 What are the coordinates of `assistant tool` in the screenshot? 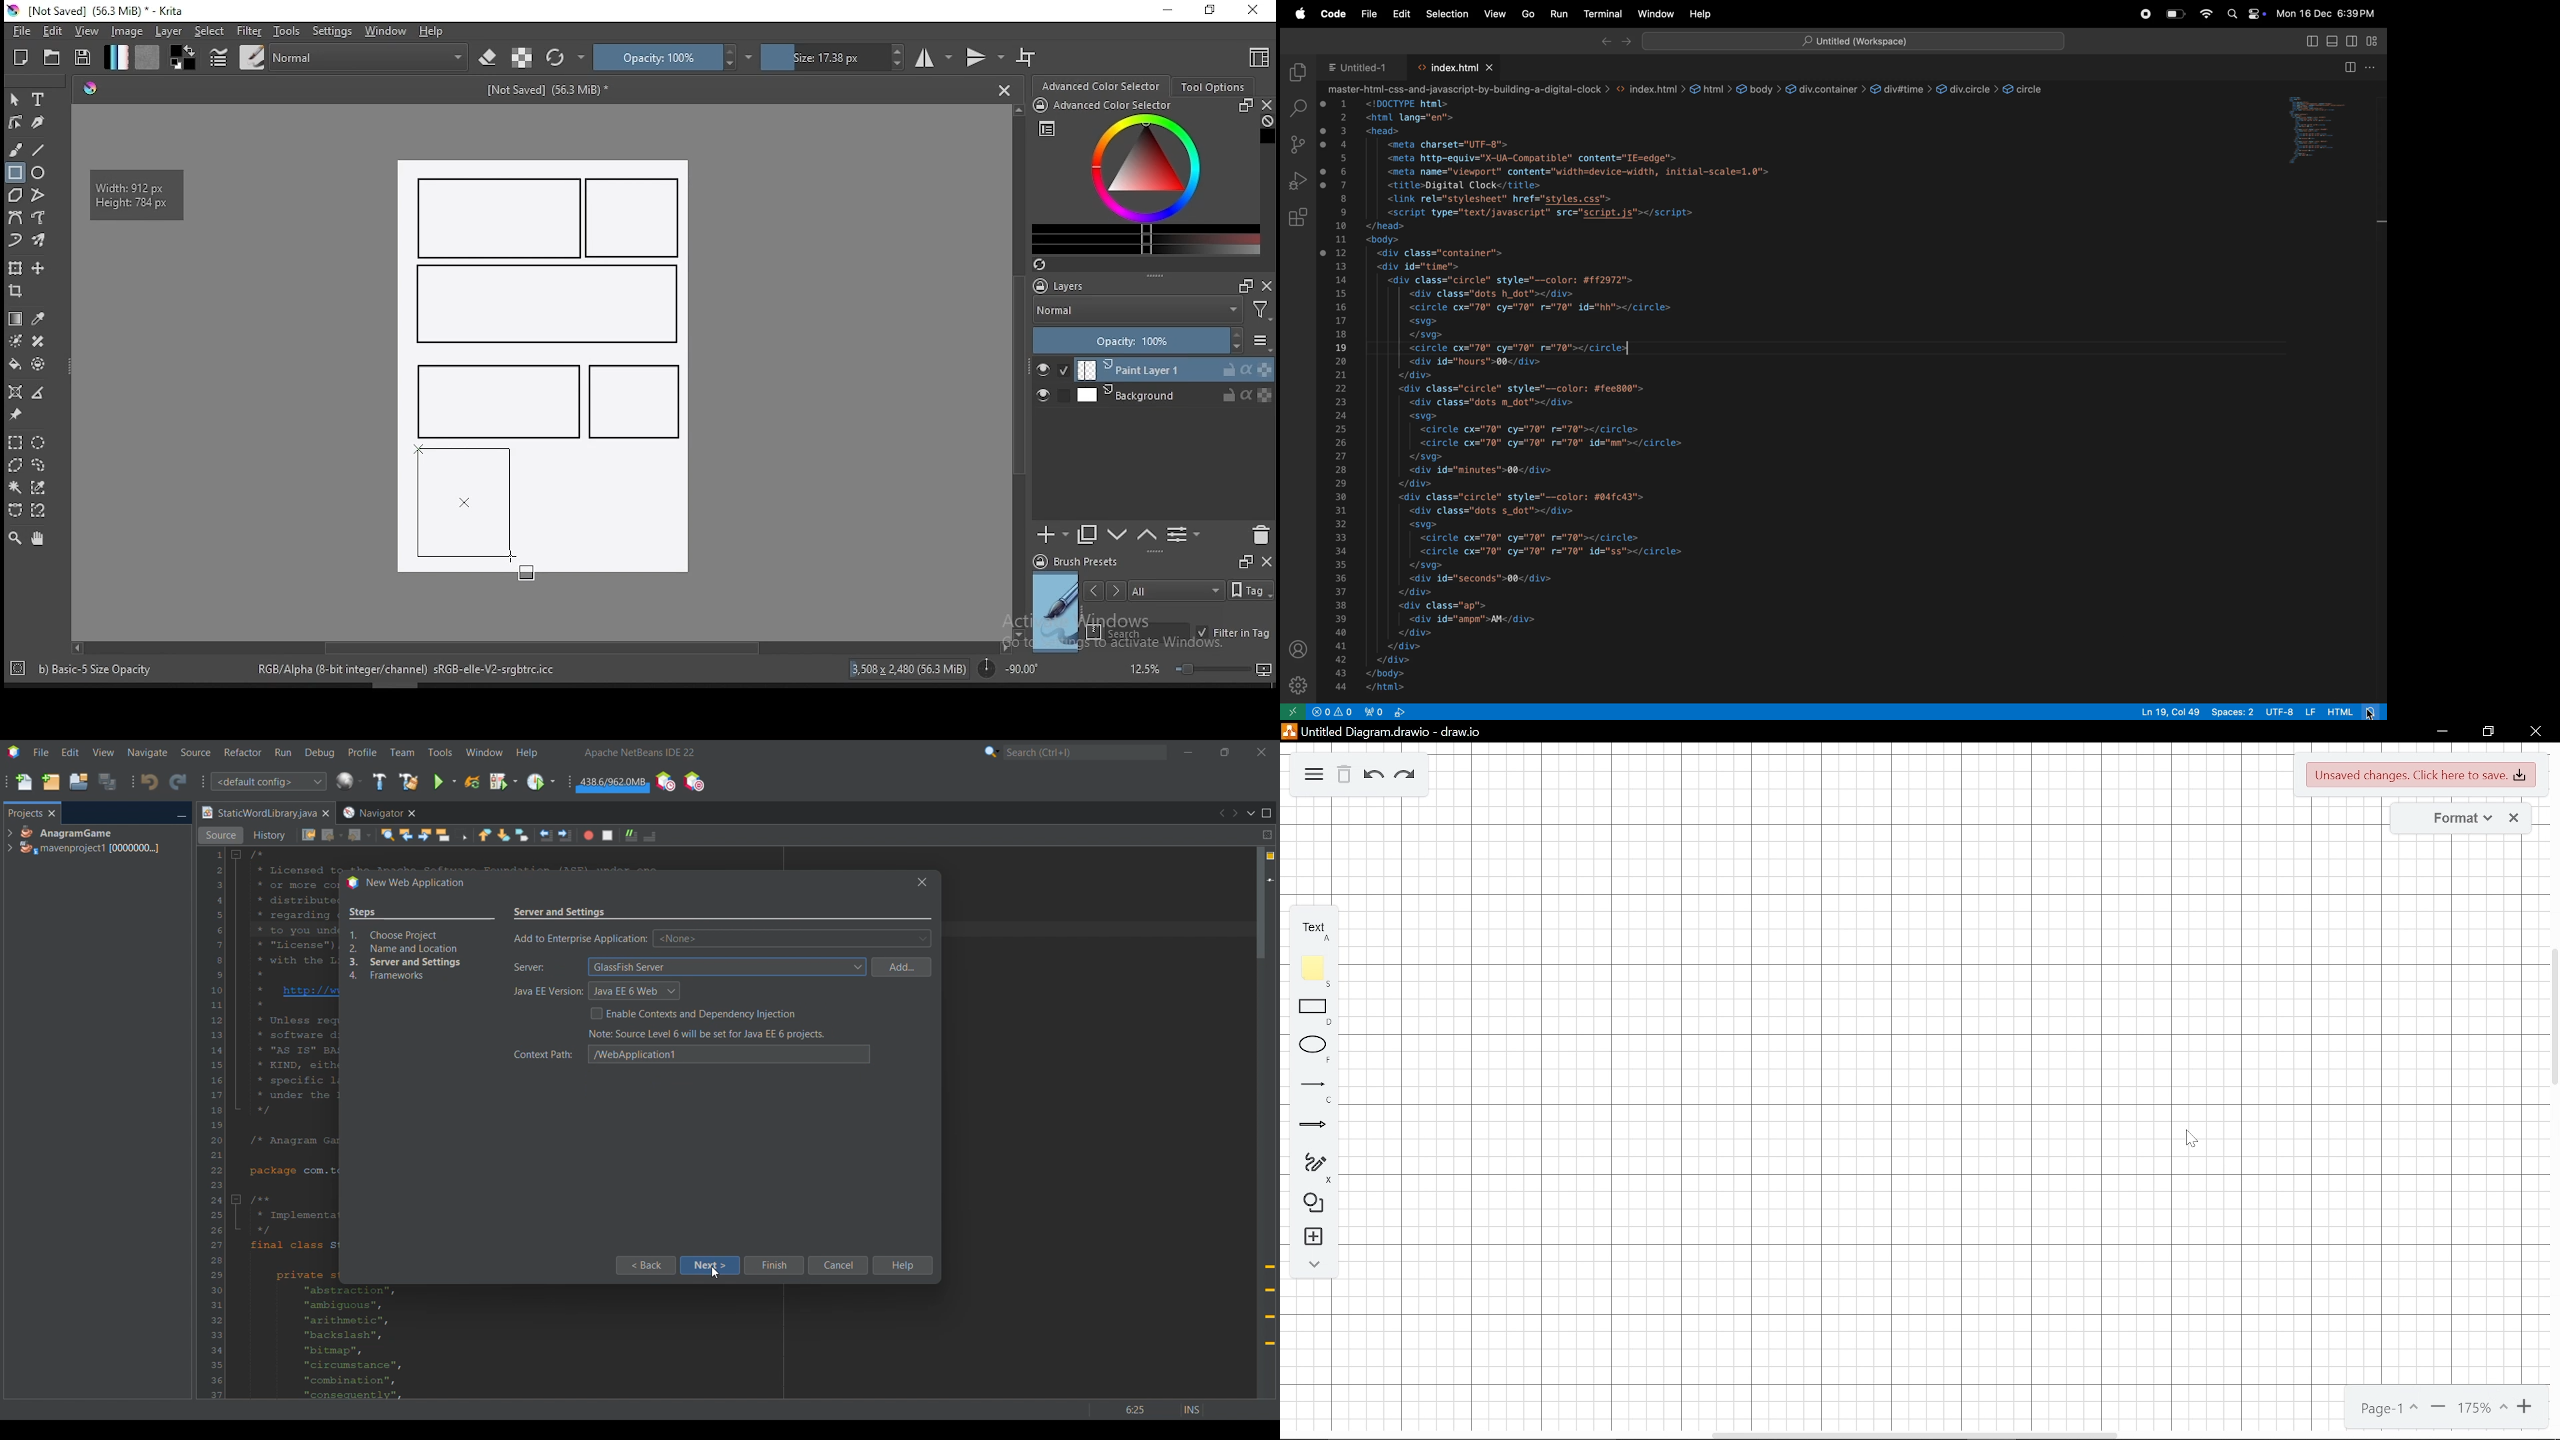 It's located at (15, 392).